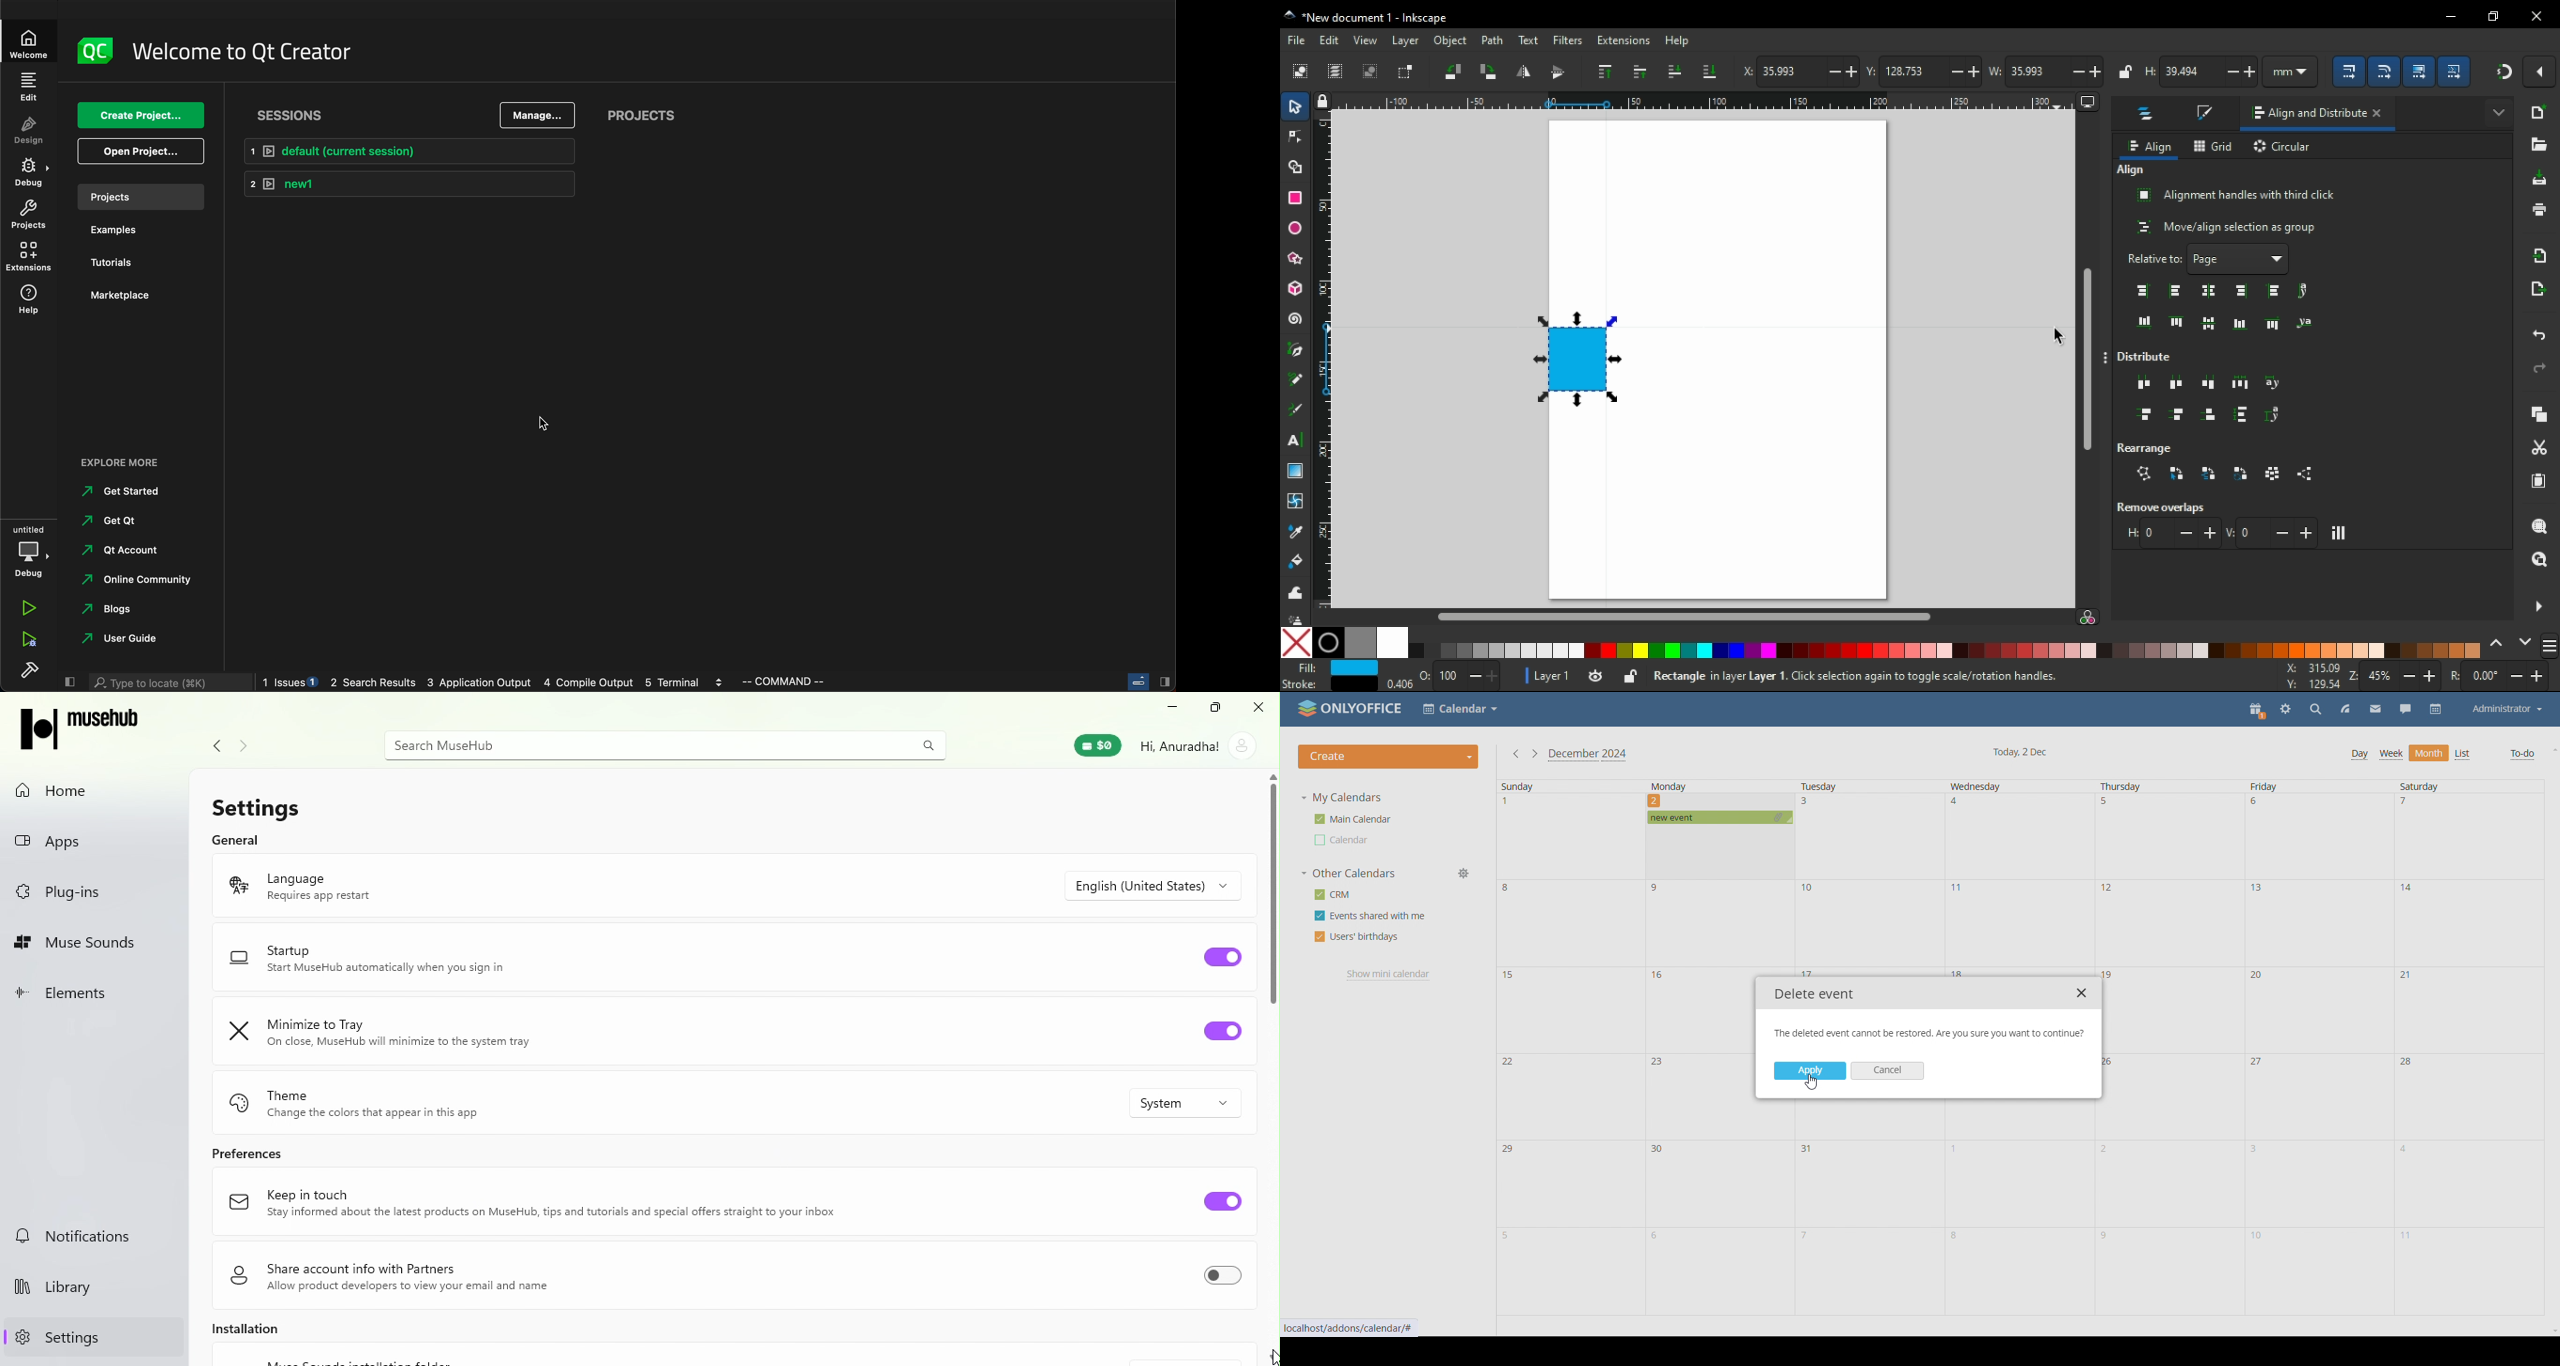 Image resolution: width=2576 pixels, height=1372 pixels. I want to click on help, so click(29, 301).